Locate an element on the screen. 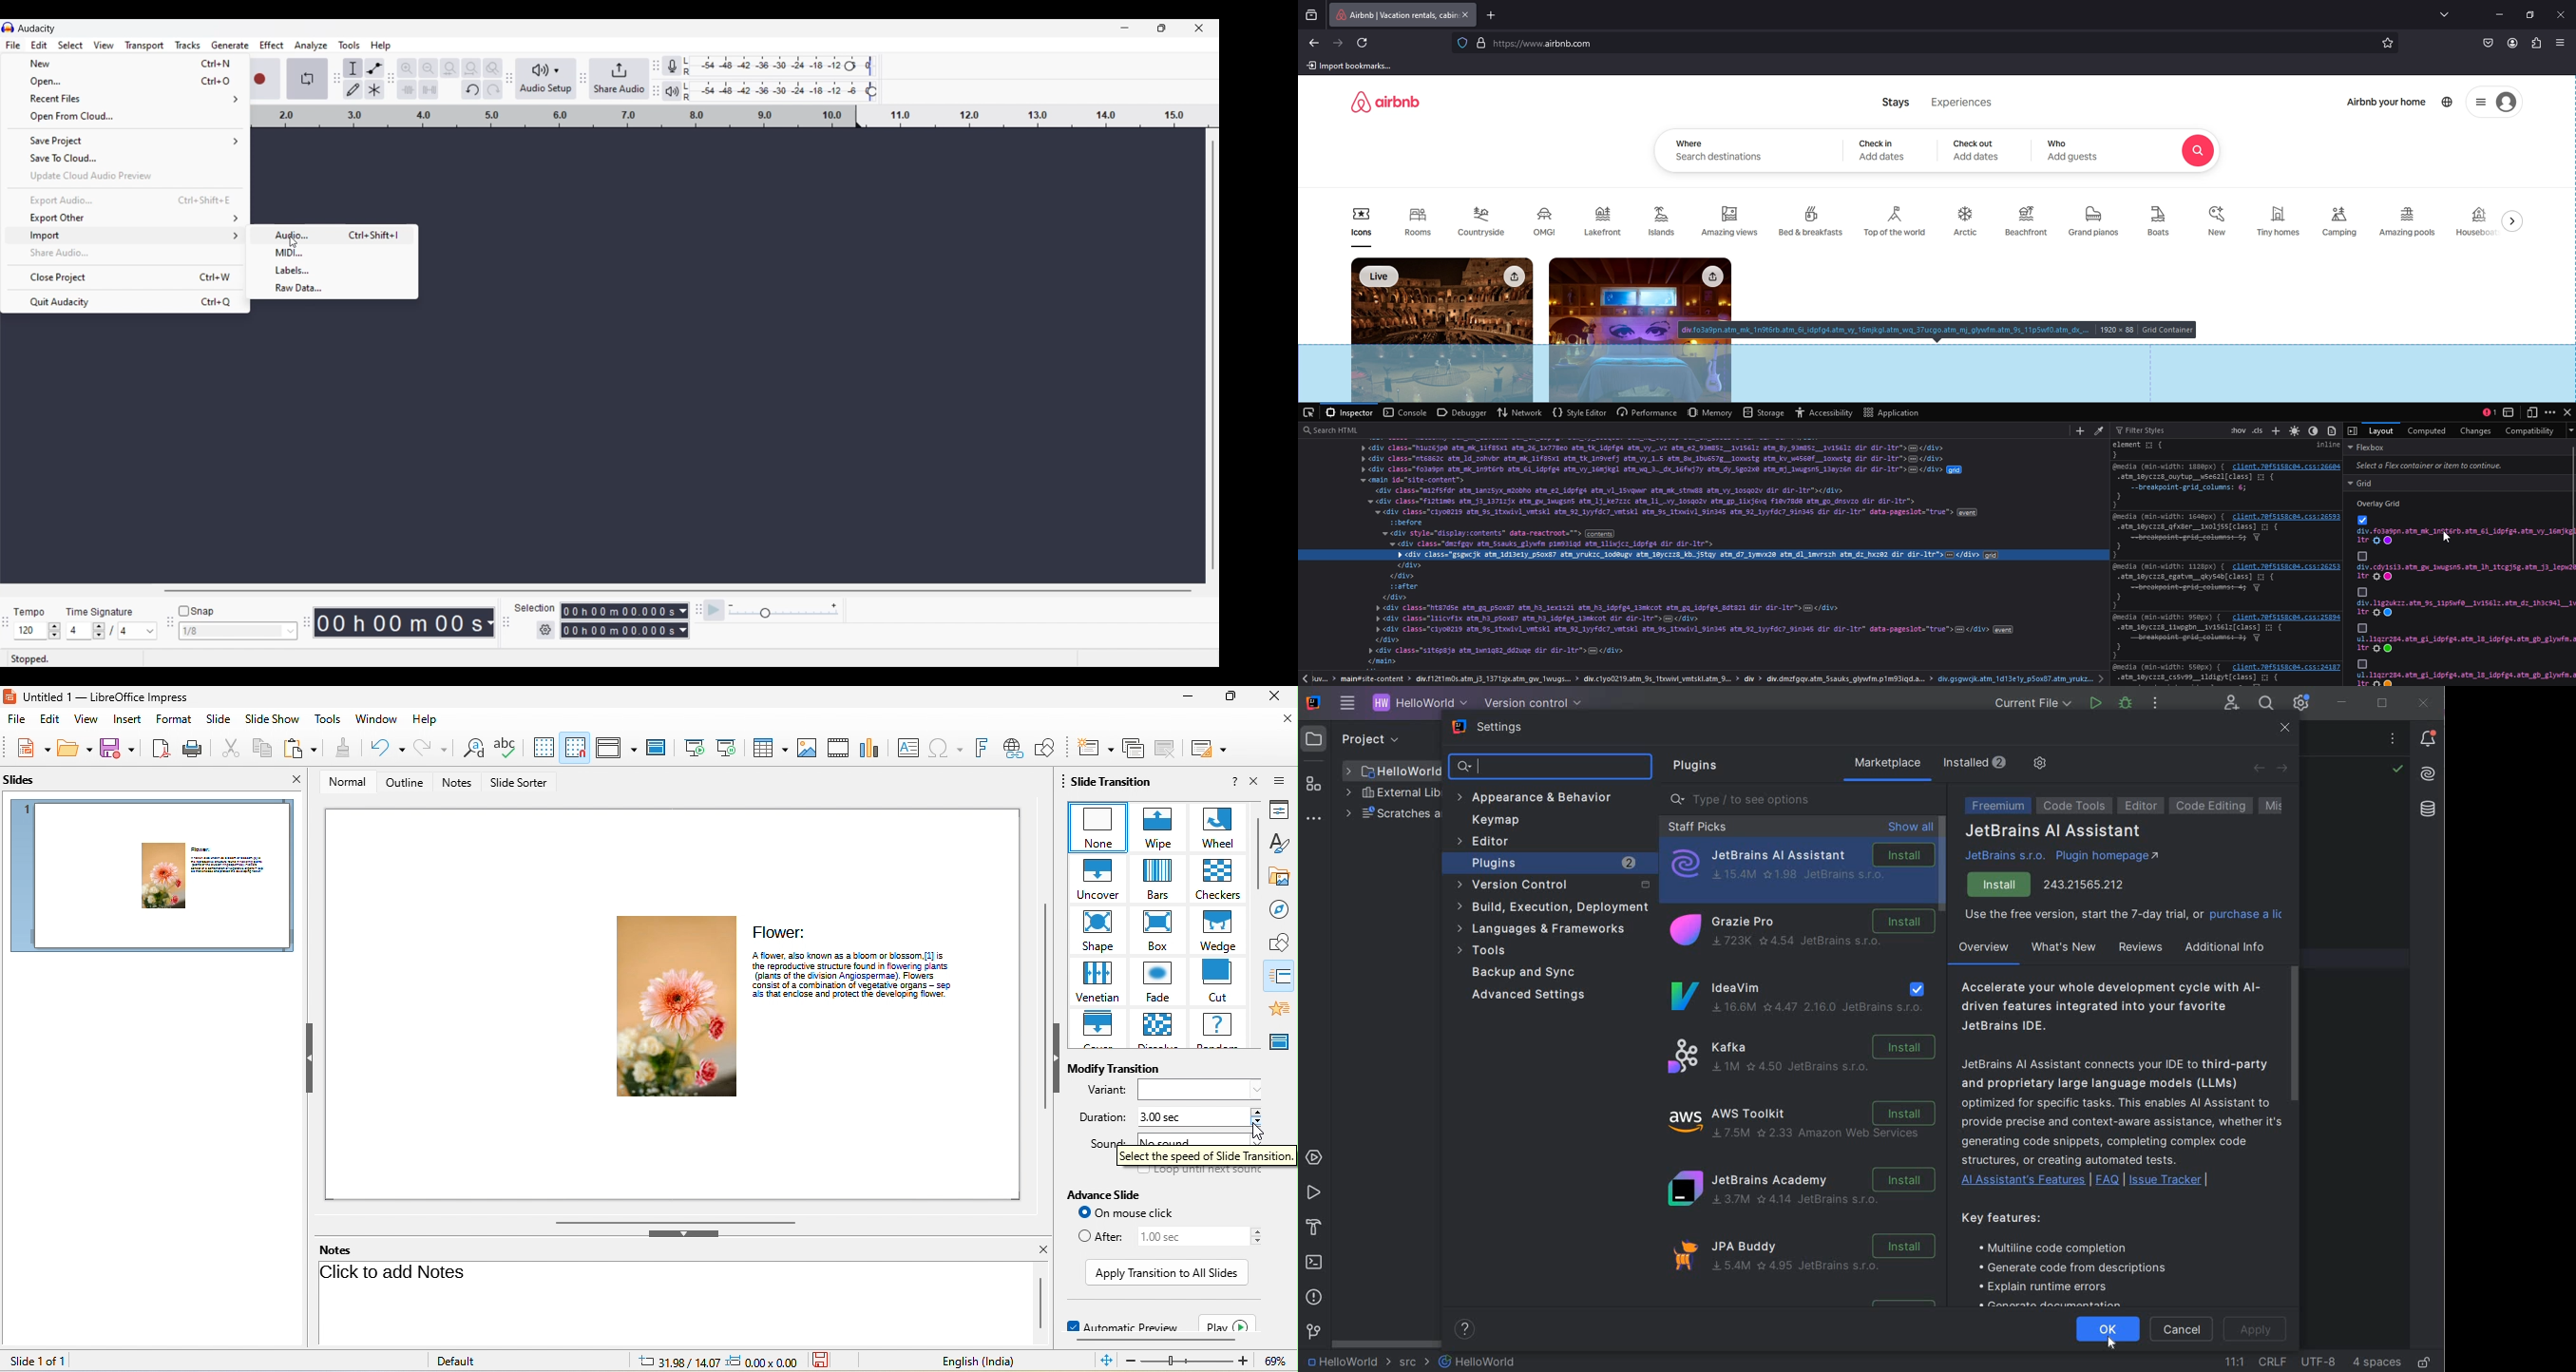  help is located at coordinates (426, 720).